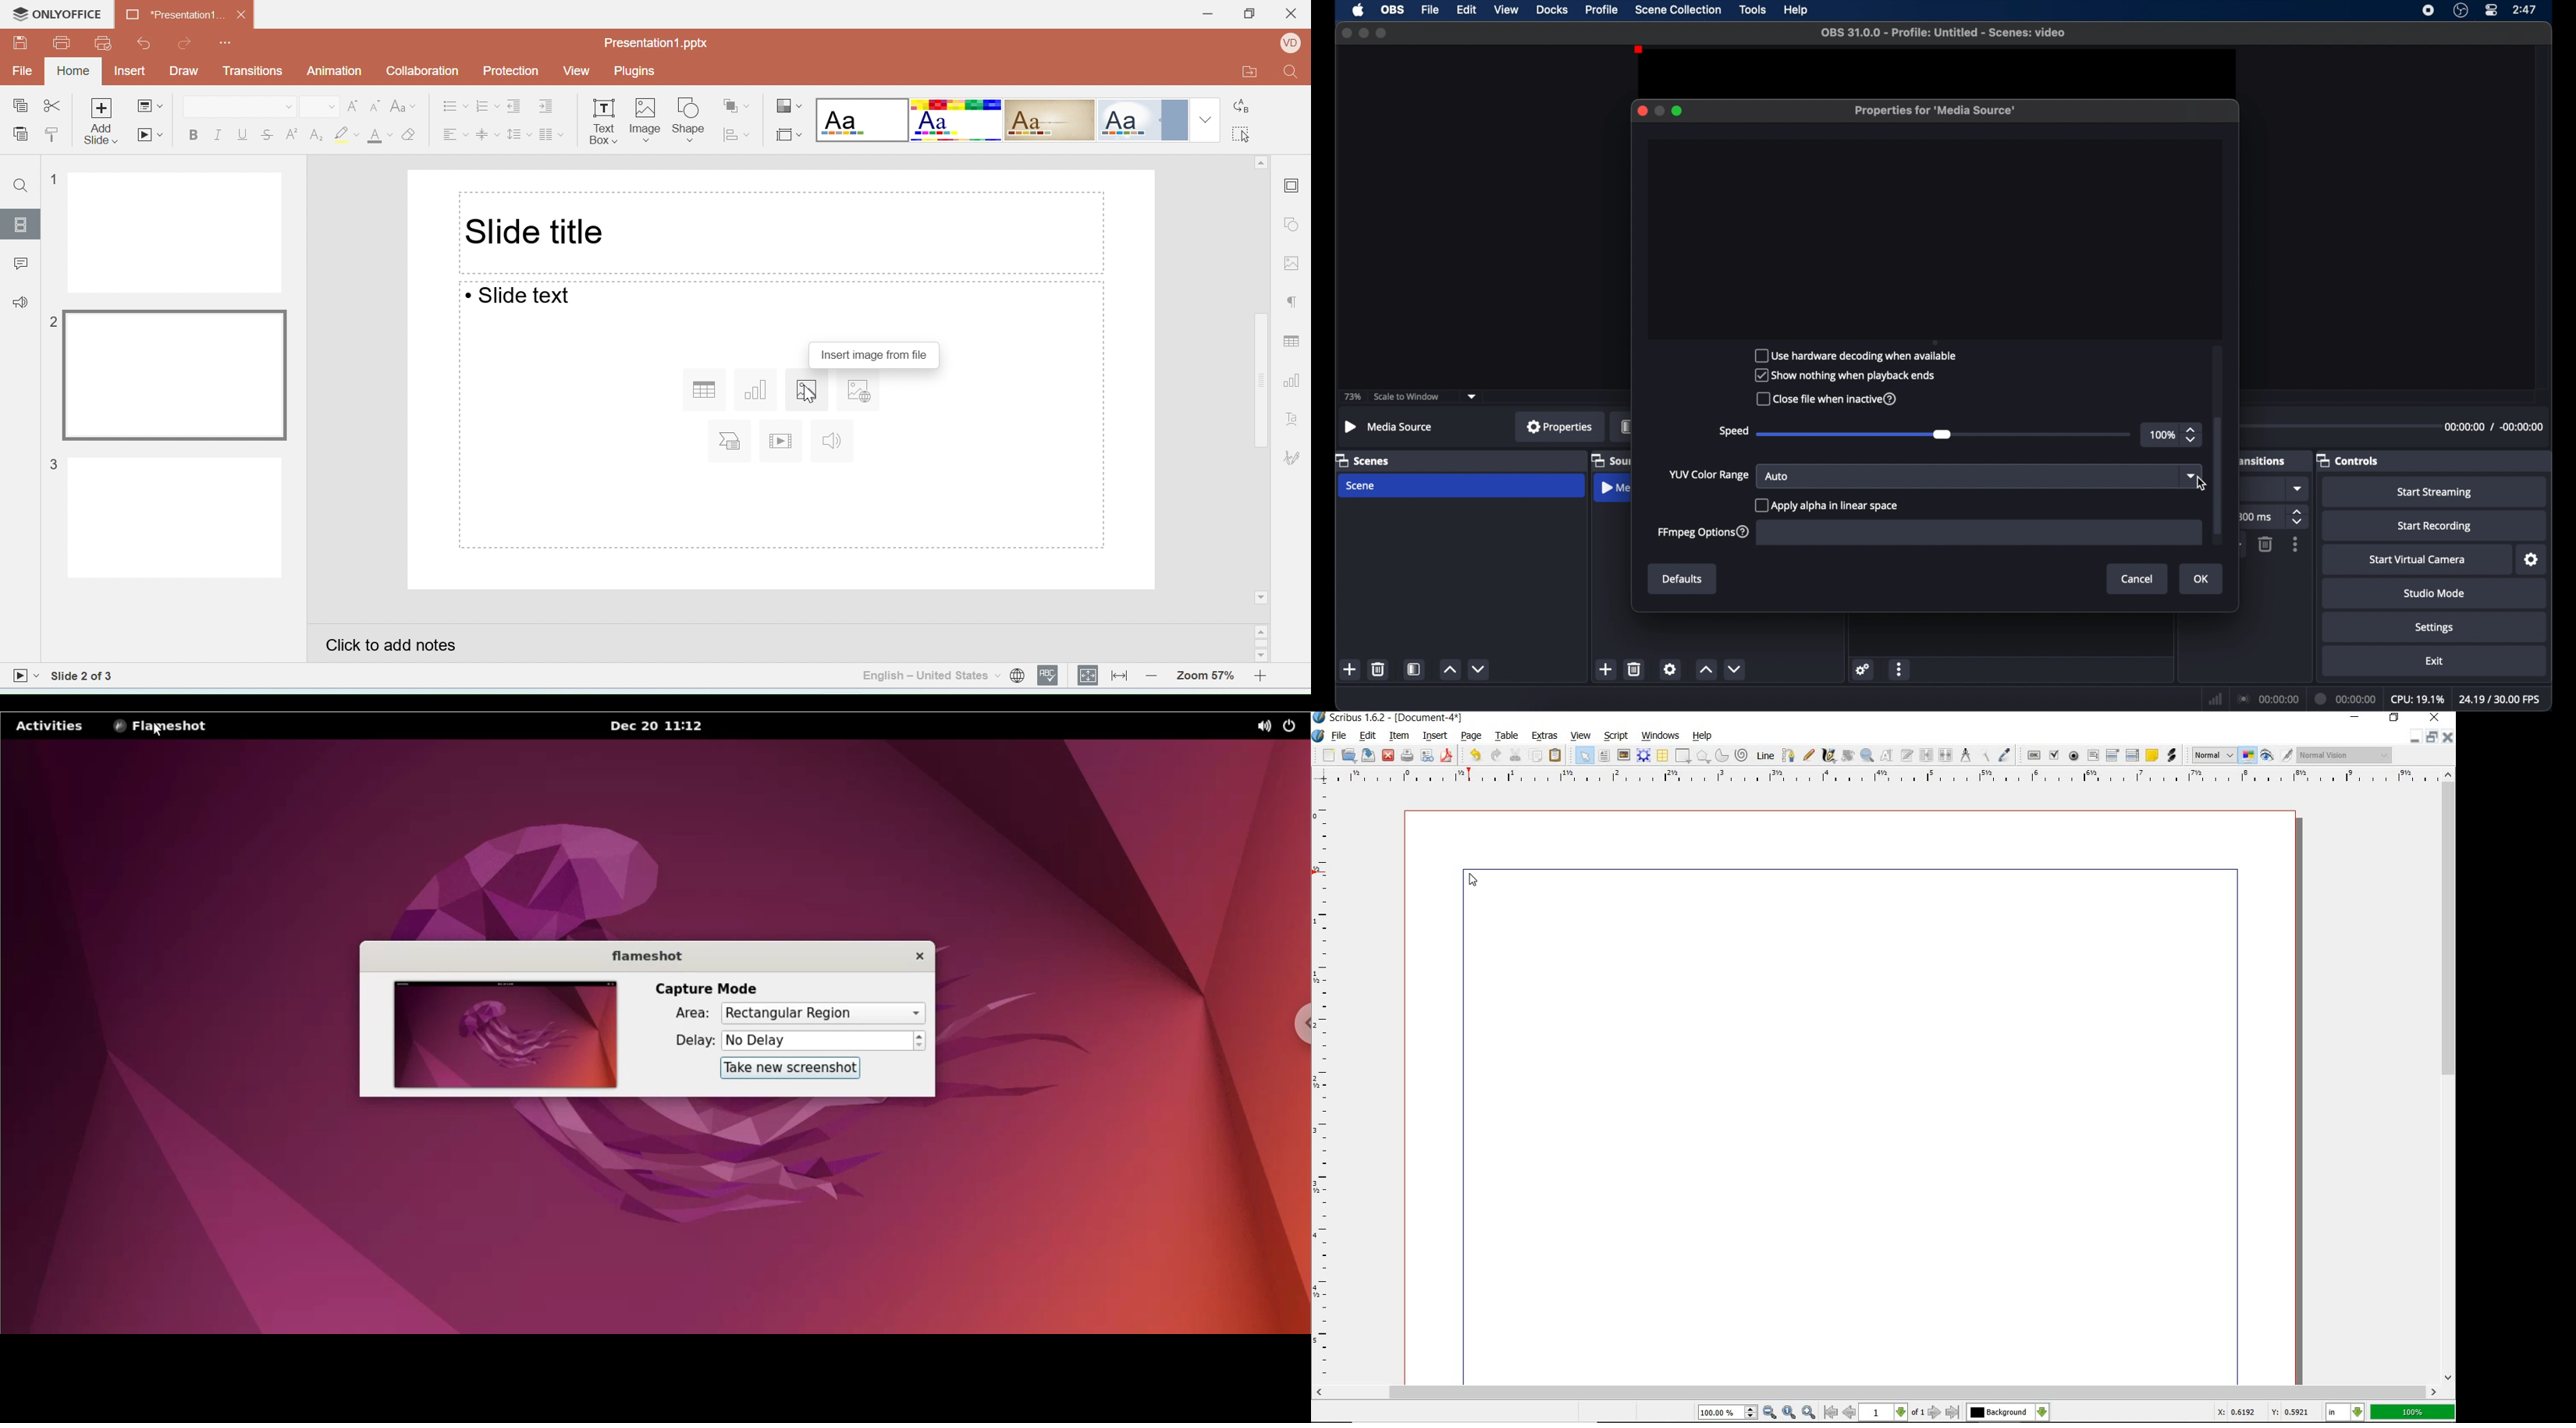  Describe the element at coordinates (2200, 579) in the screenshot. I see `Ok` at that location.